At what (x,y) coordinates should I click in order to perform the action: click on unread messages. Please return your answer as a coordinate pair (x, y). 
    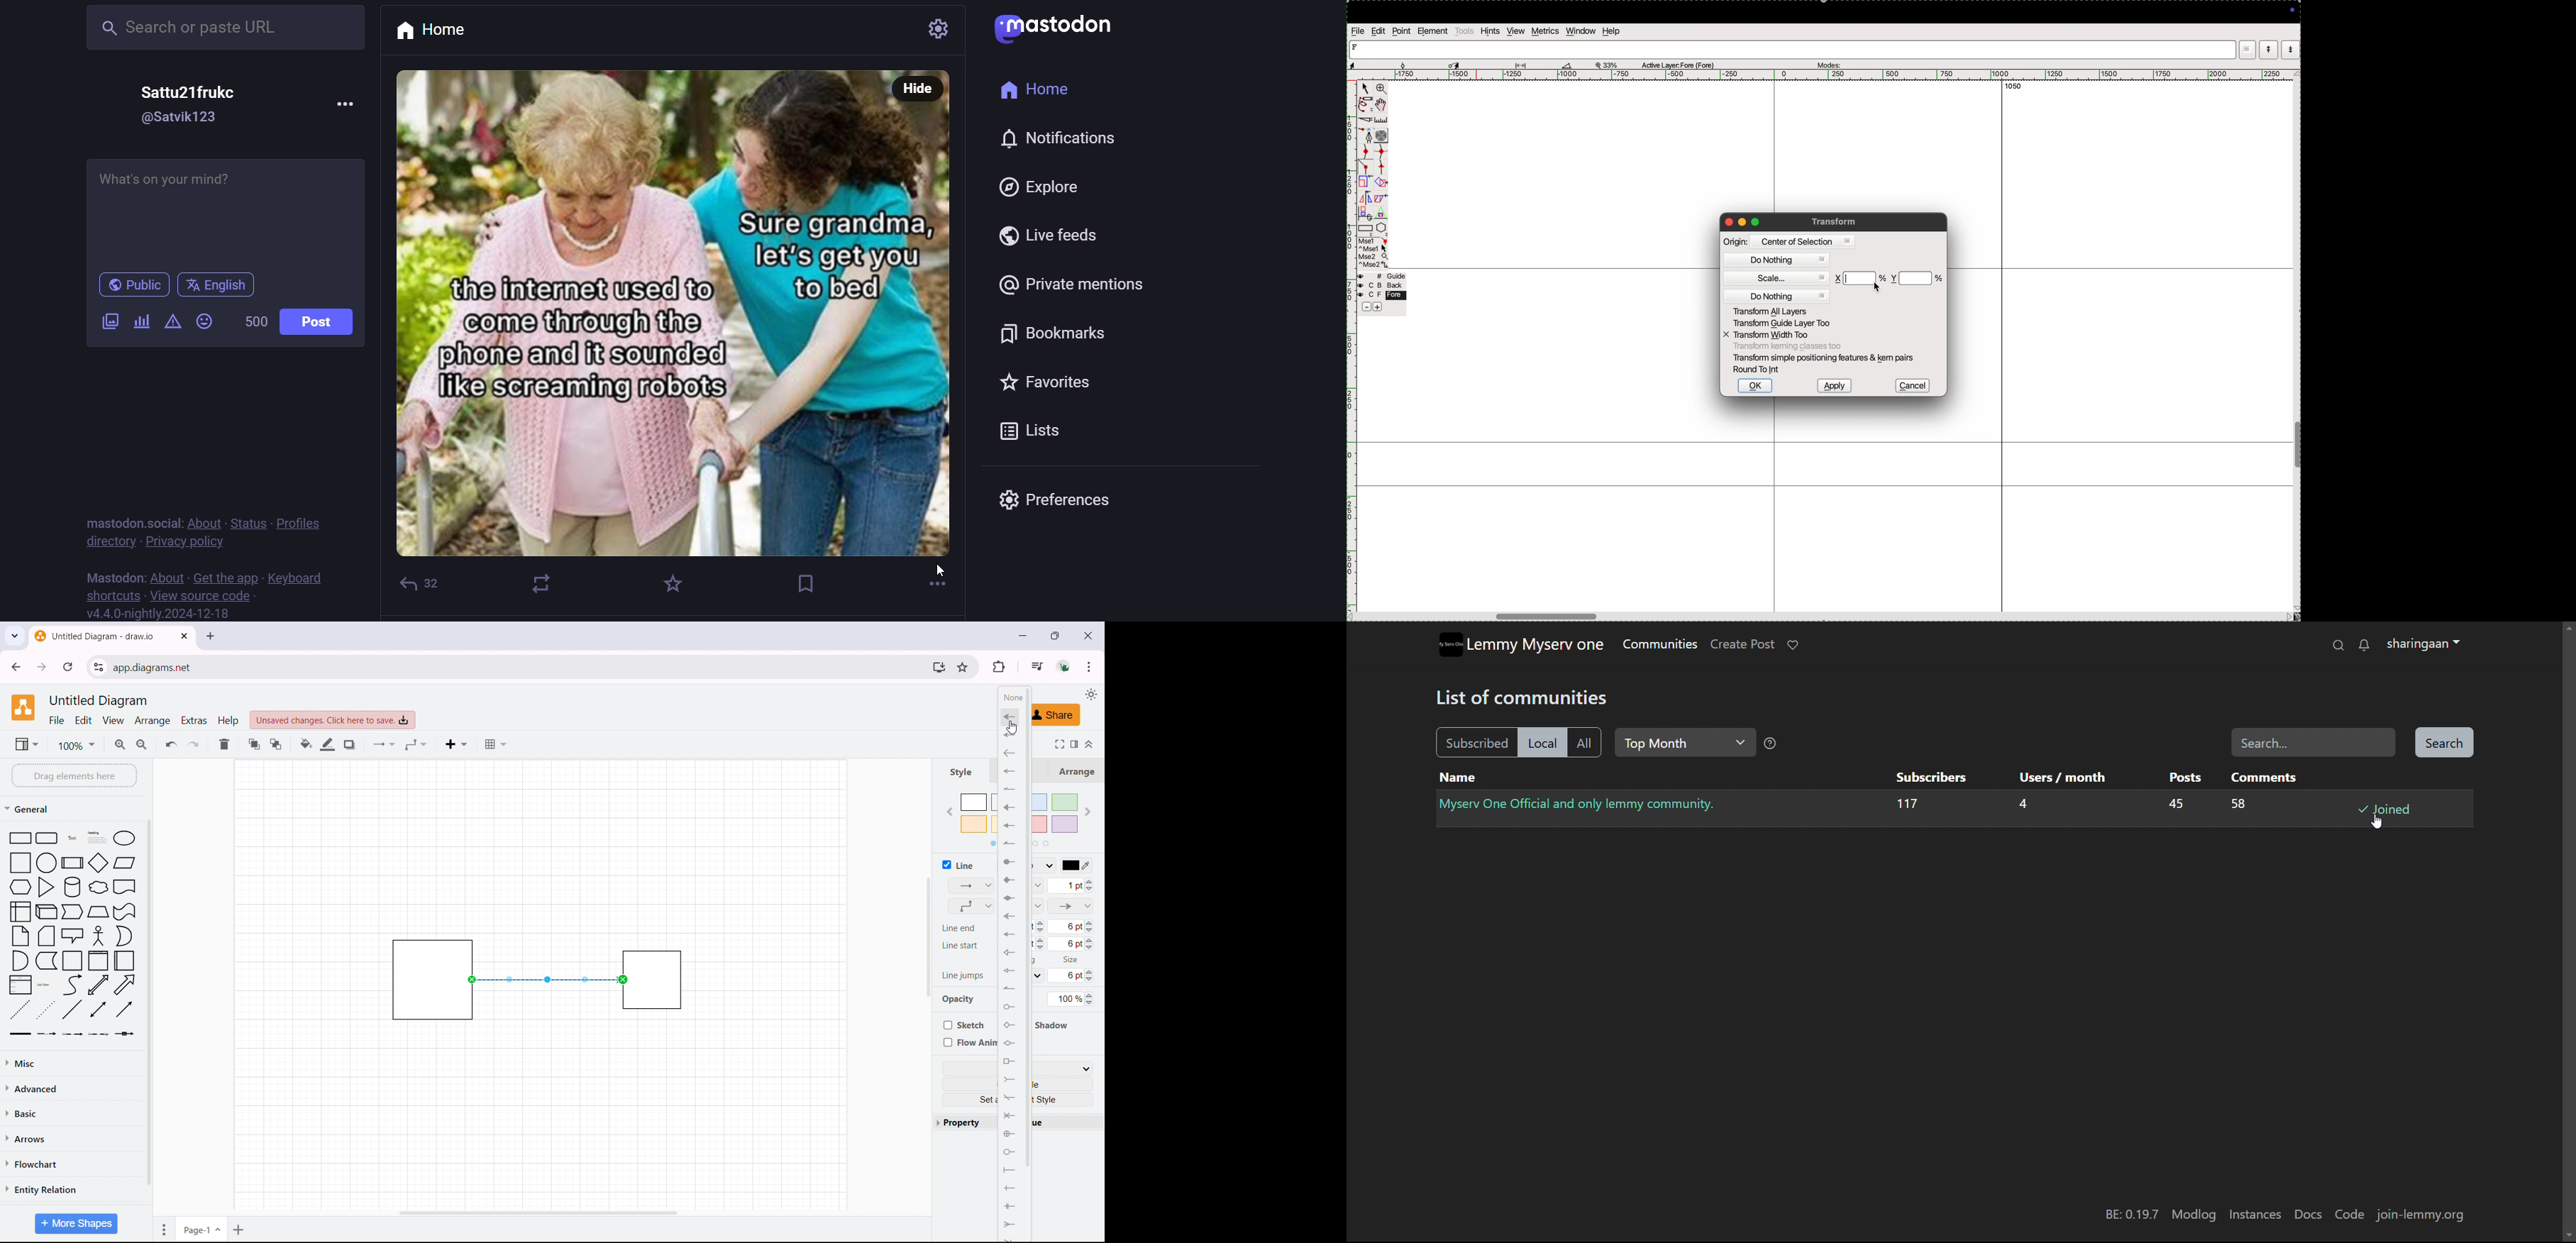
    Looking at the image, I should click on (2364, 646).